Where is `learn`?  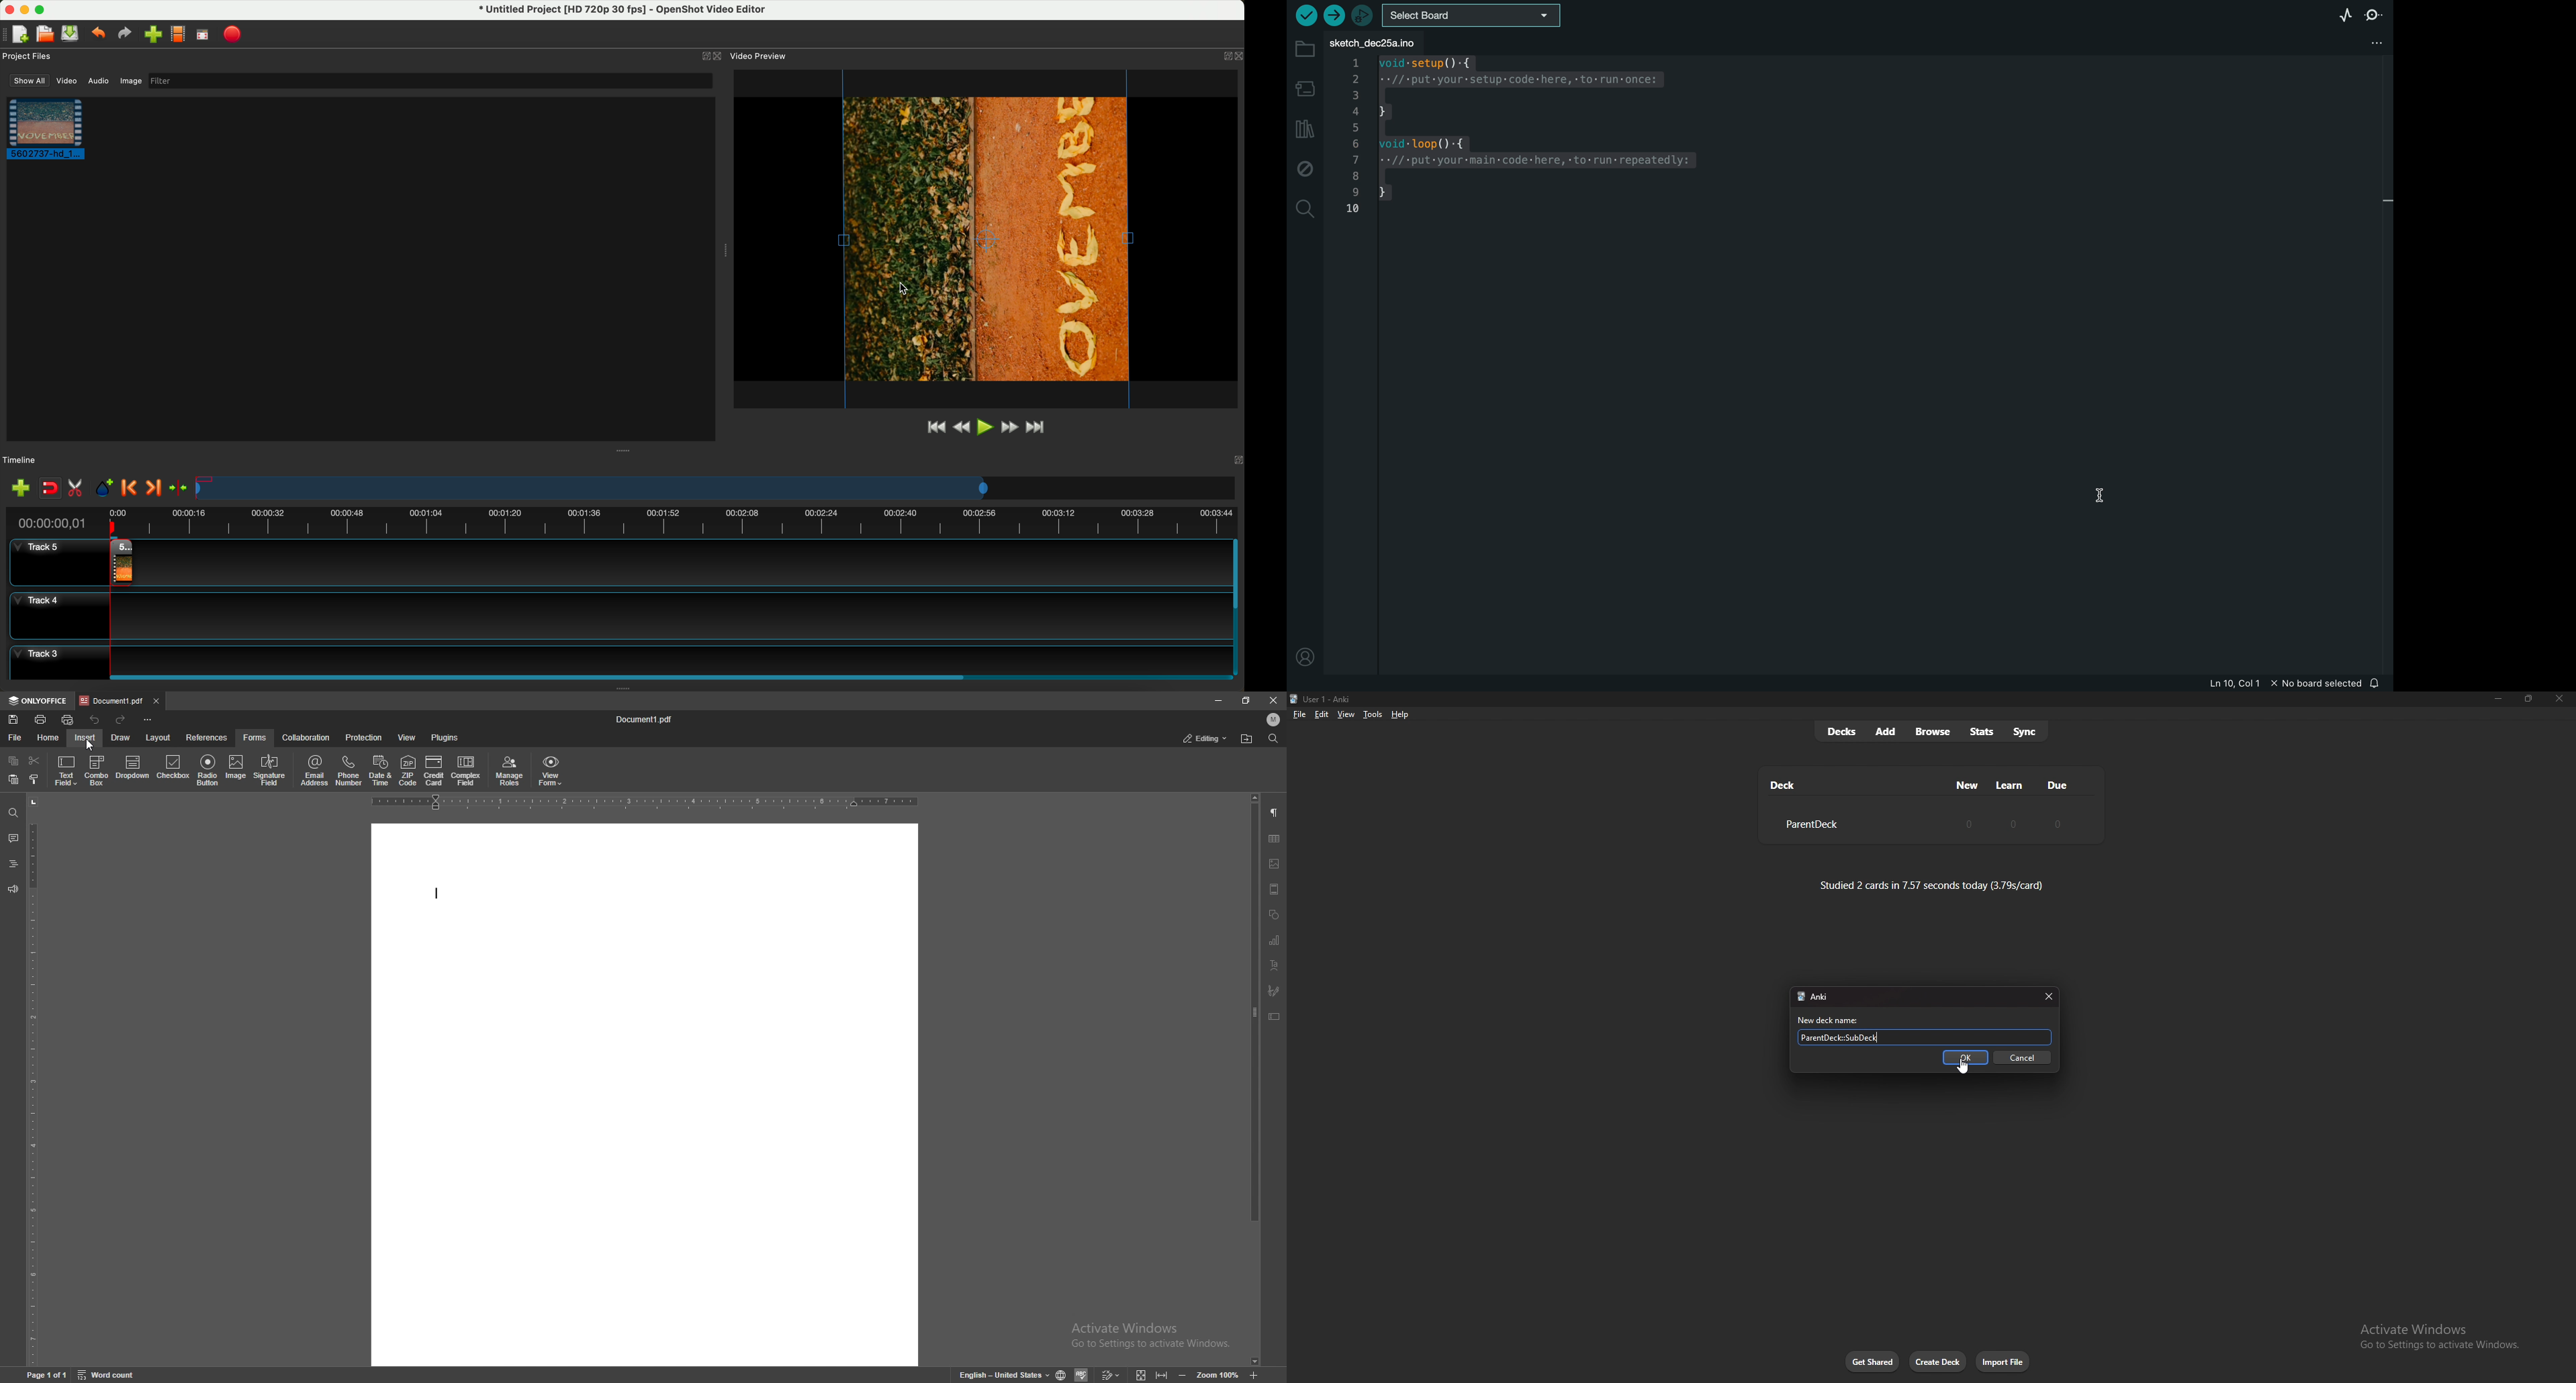
learn is located at coordinates (2010, 785).